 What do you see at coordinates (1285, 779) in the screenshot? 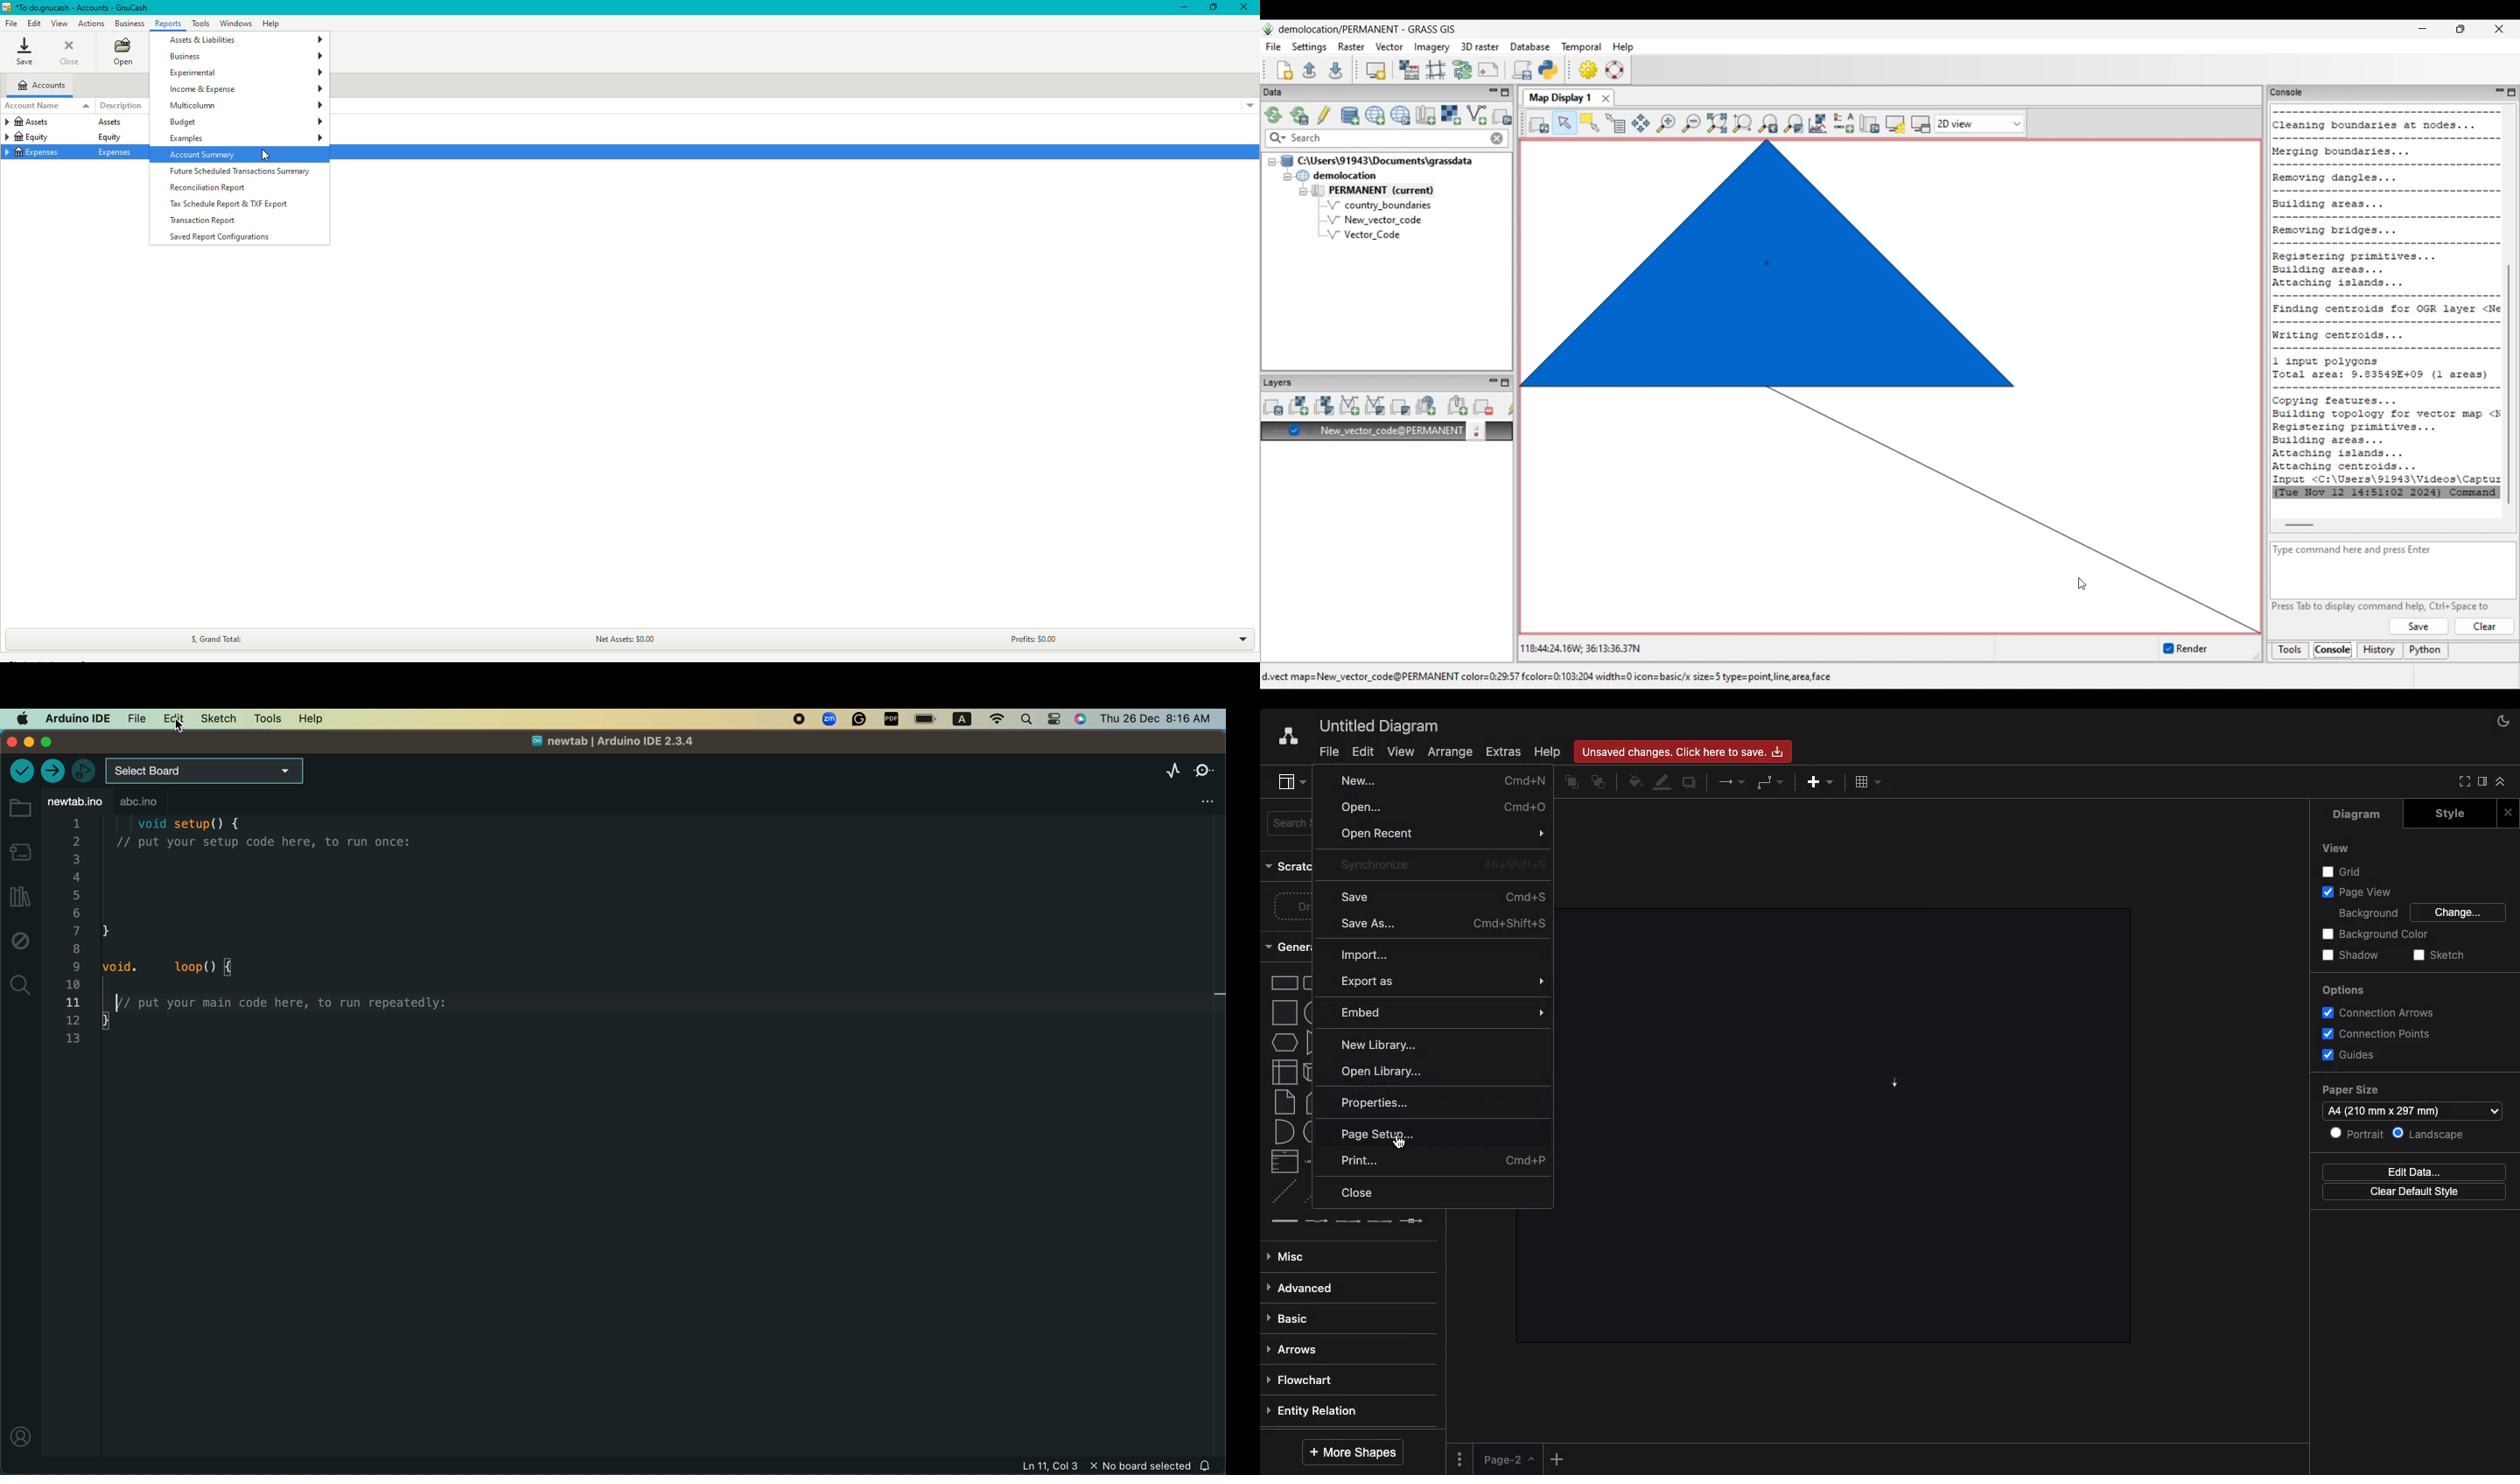
I see `Sidebar` at bounding box center [1285, 779].